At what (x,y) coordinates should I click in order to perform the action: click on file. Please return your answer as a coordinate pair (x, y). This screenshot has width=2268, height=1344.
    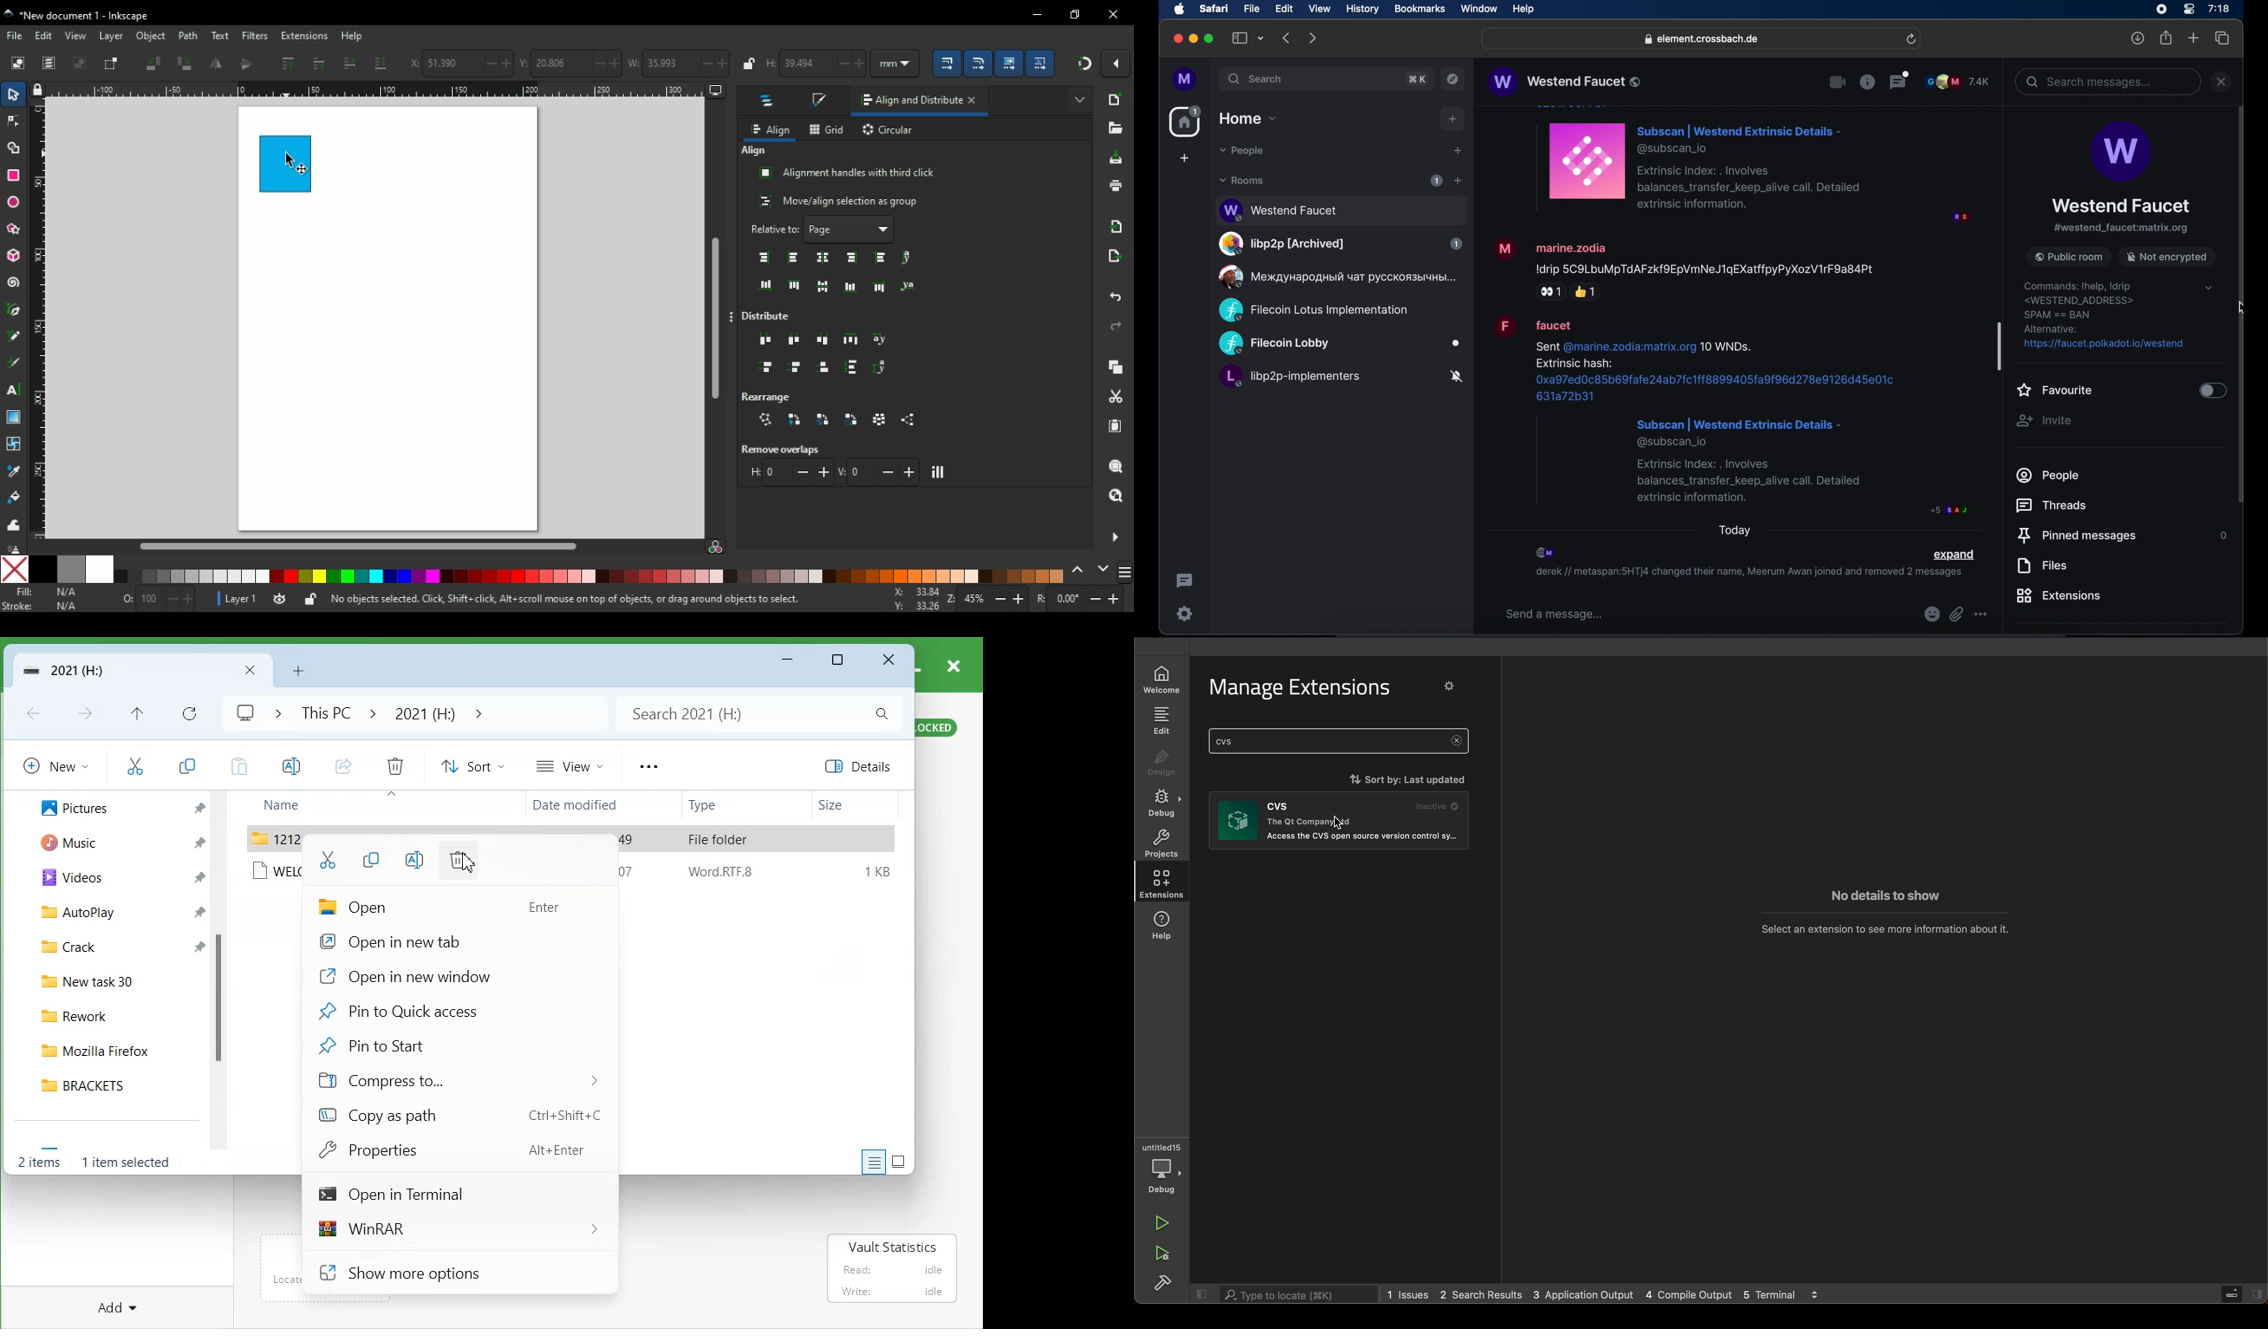
    Looking at the image, I should click on (16, 35).